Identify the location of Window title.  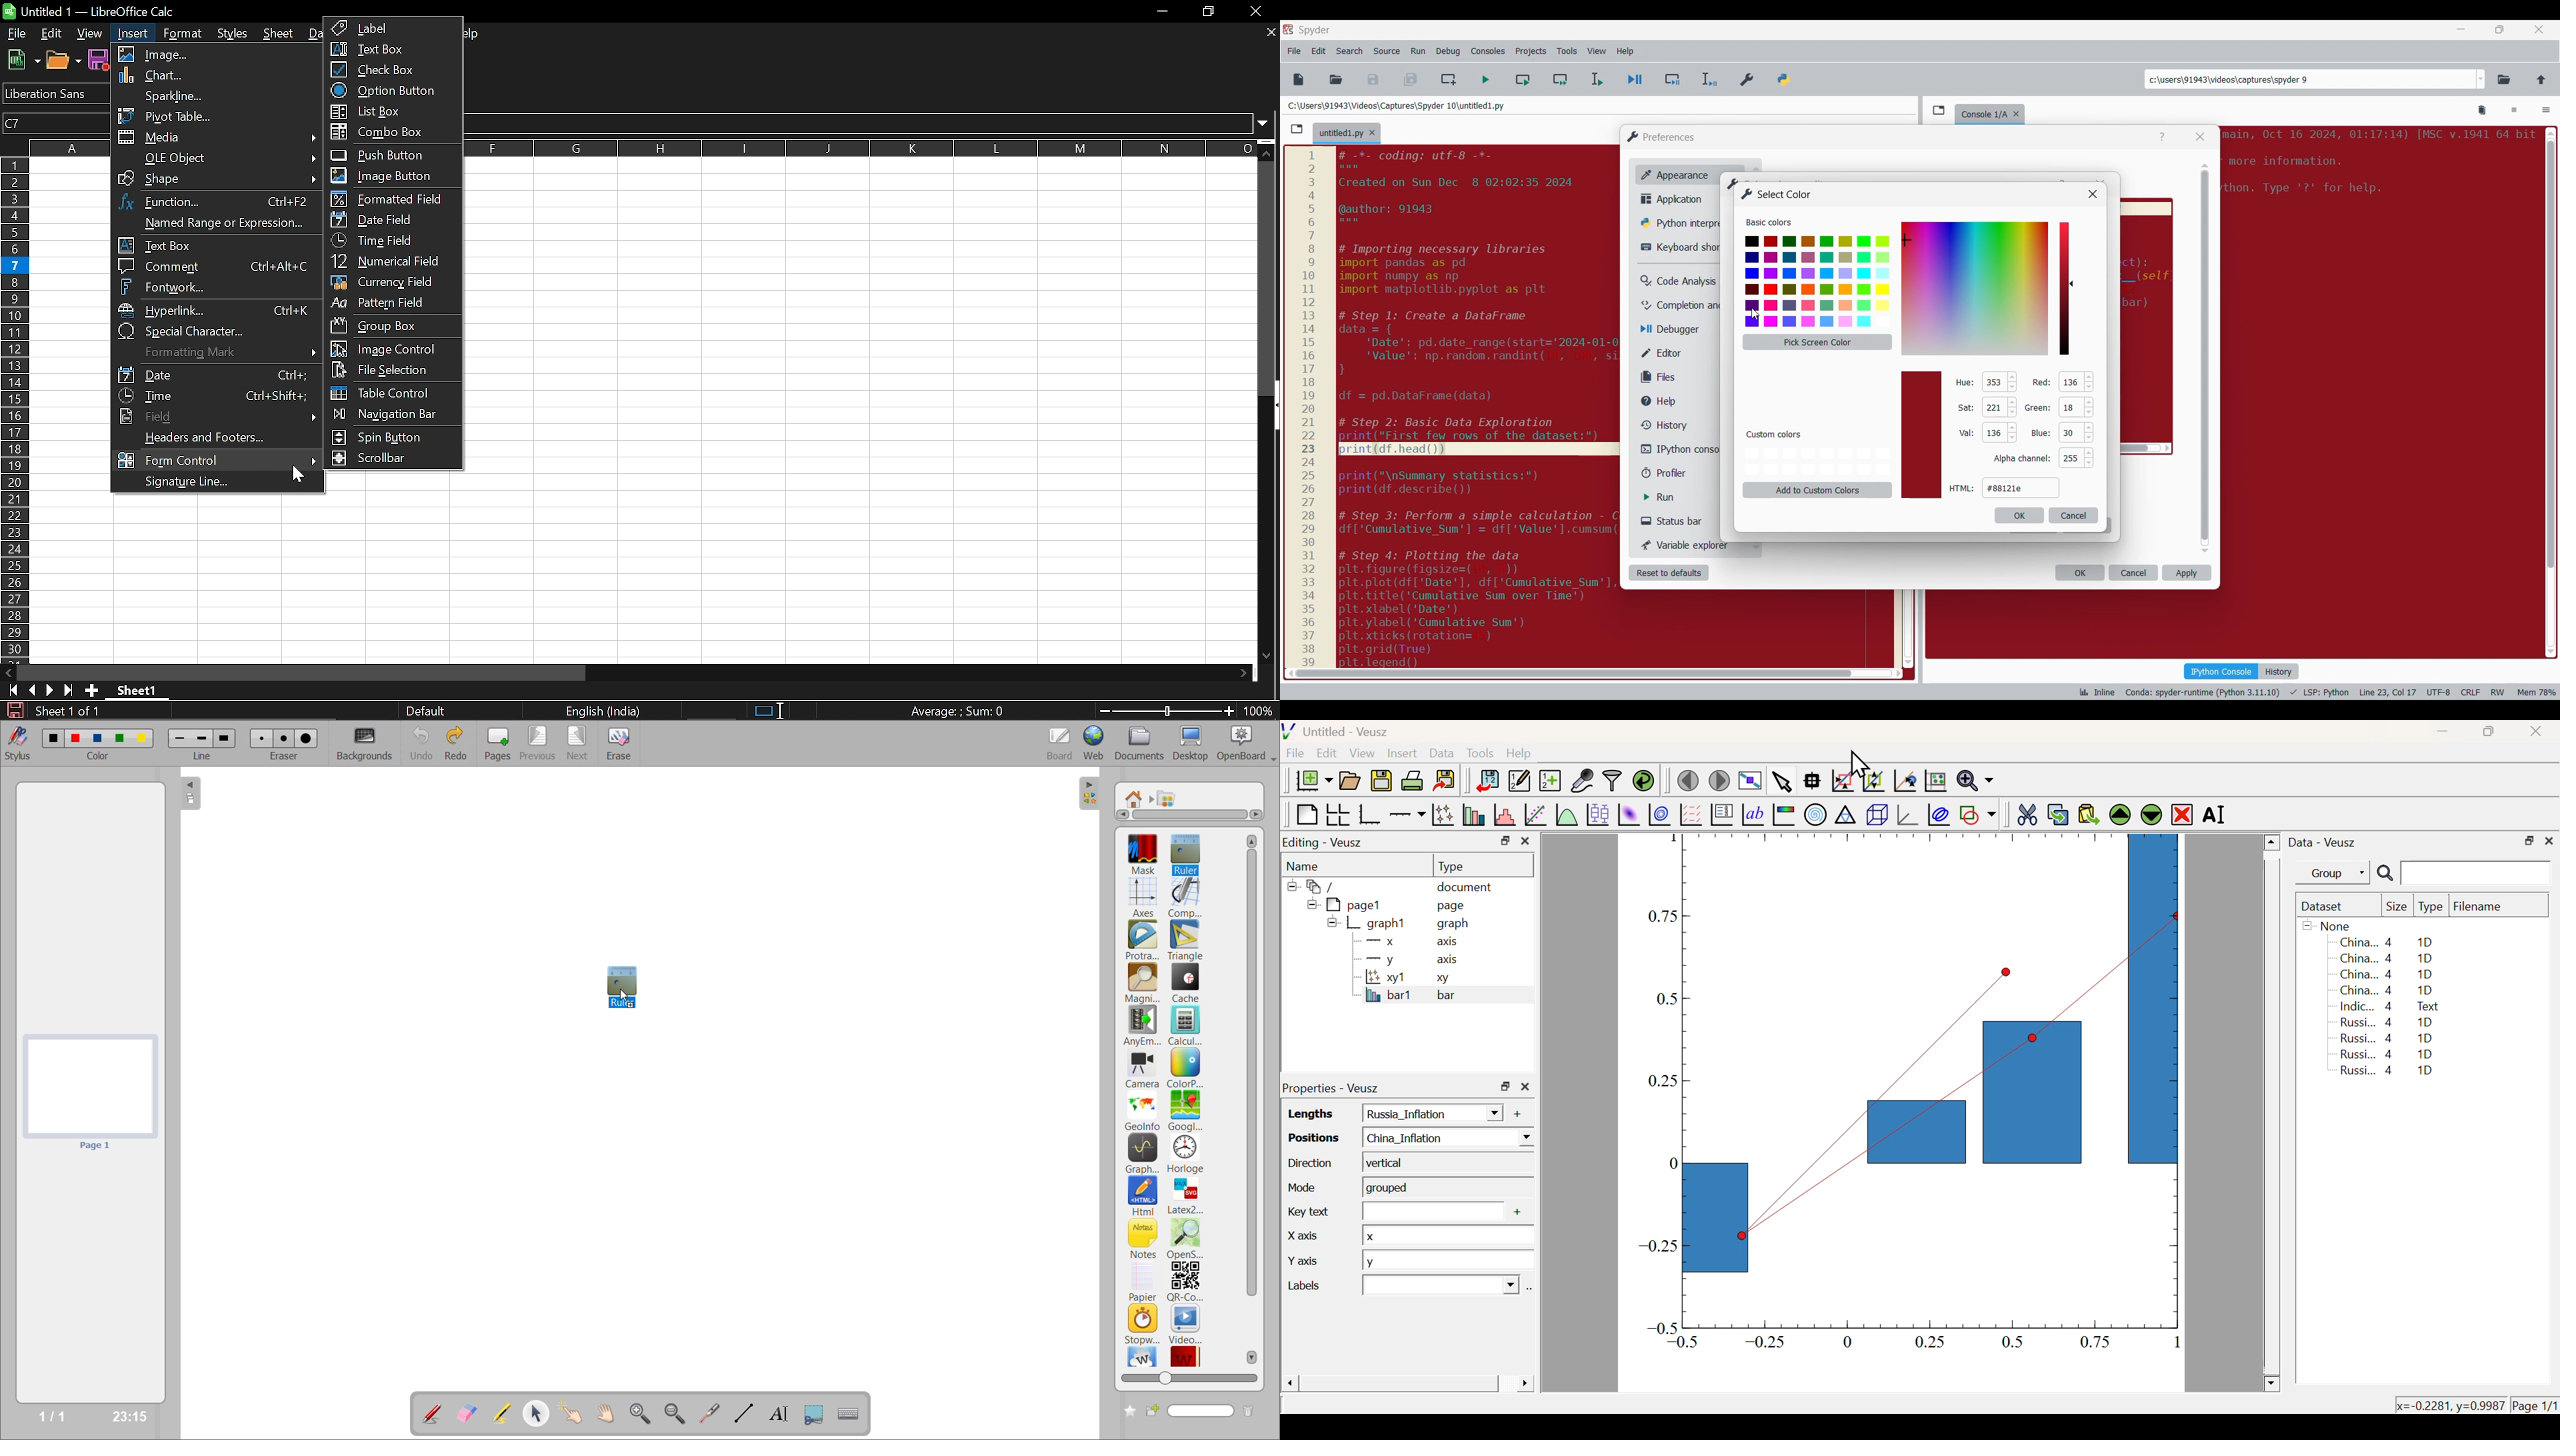
(1777, 194).